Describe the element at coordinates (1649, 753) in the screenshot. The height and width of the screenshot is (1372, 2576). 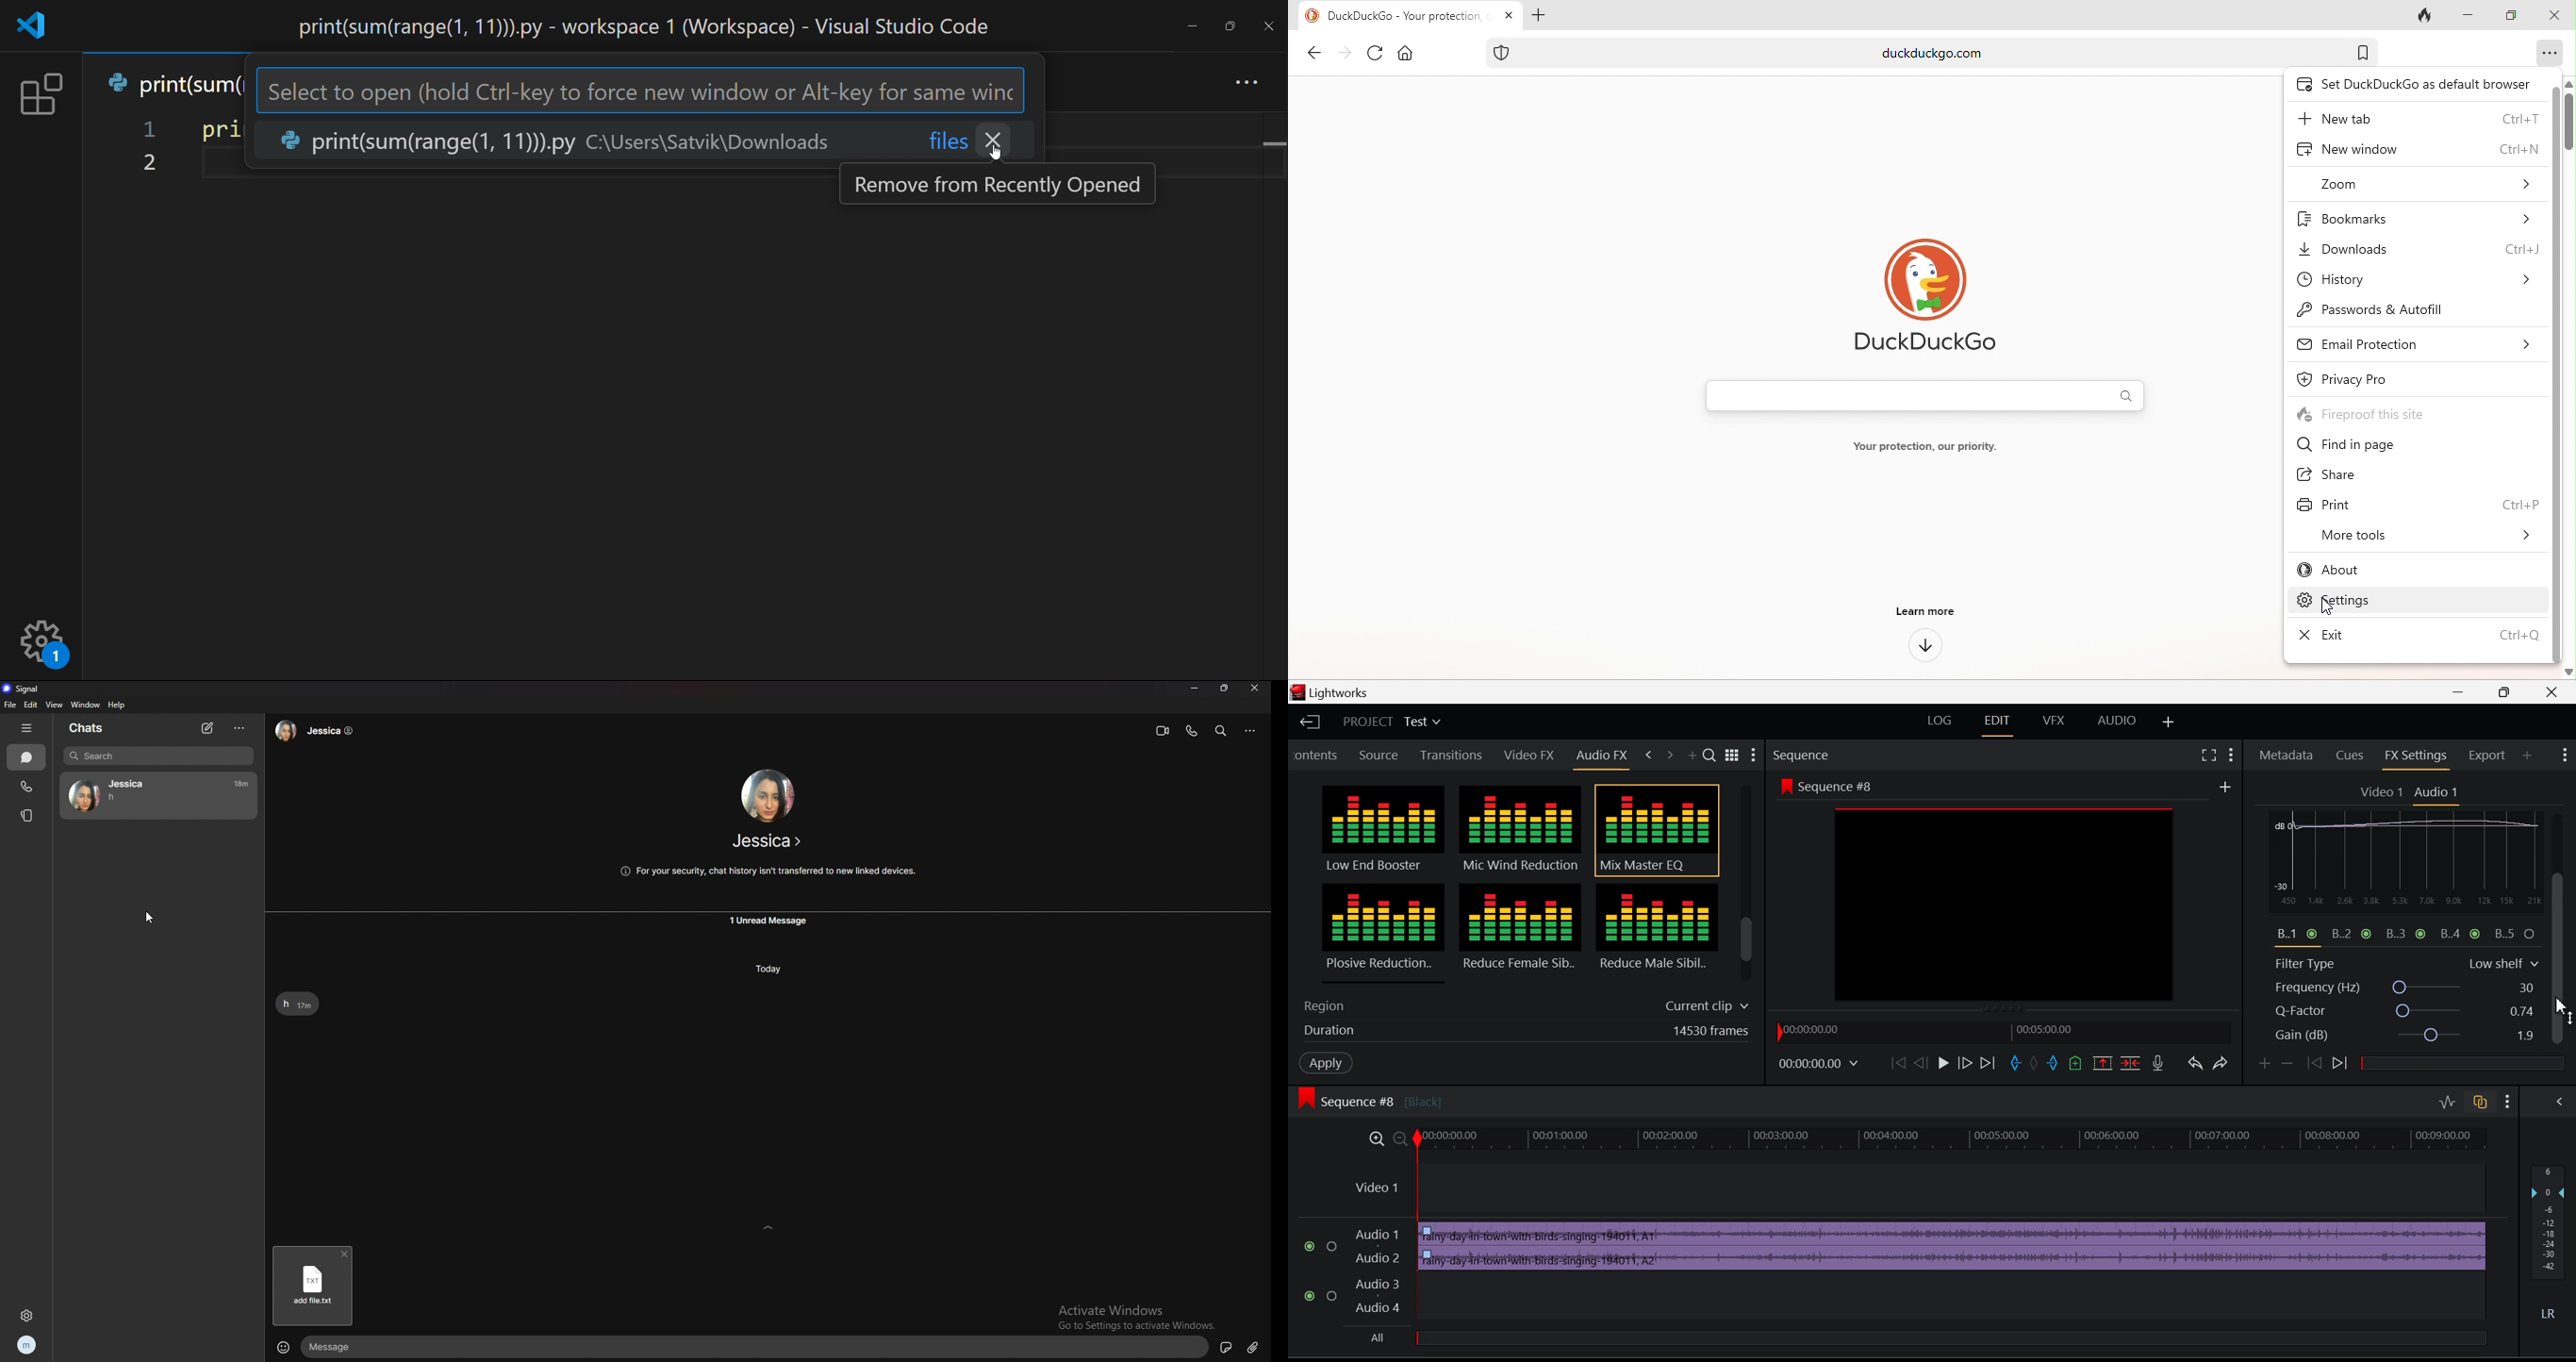
I see `Previous Tab` at that location.